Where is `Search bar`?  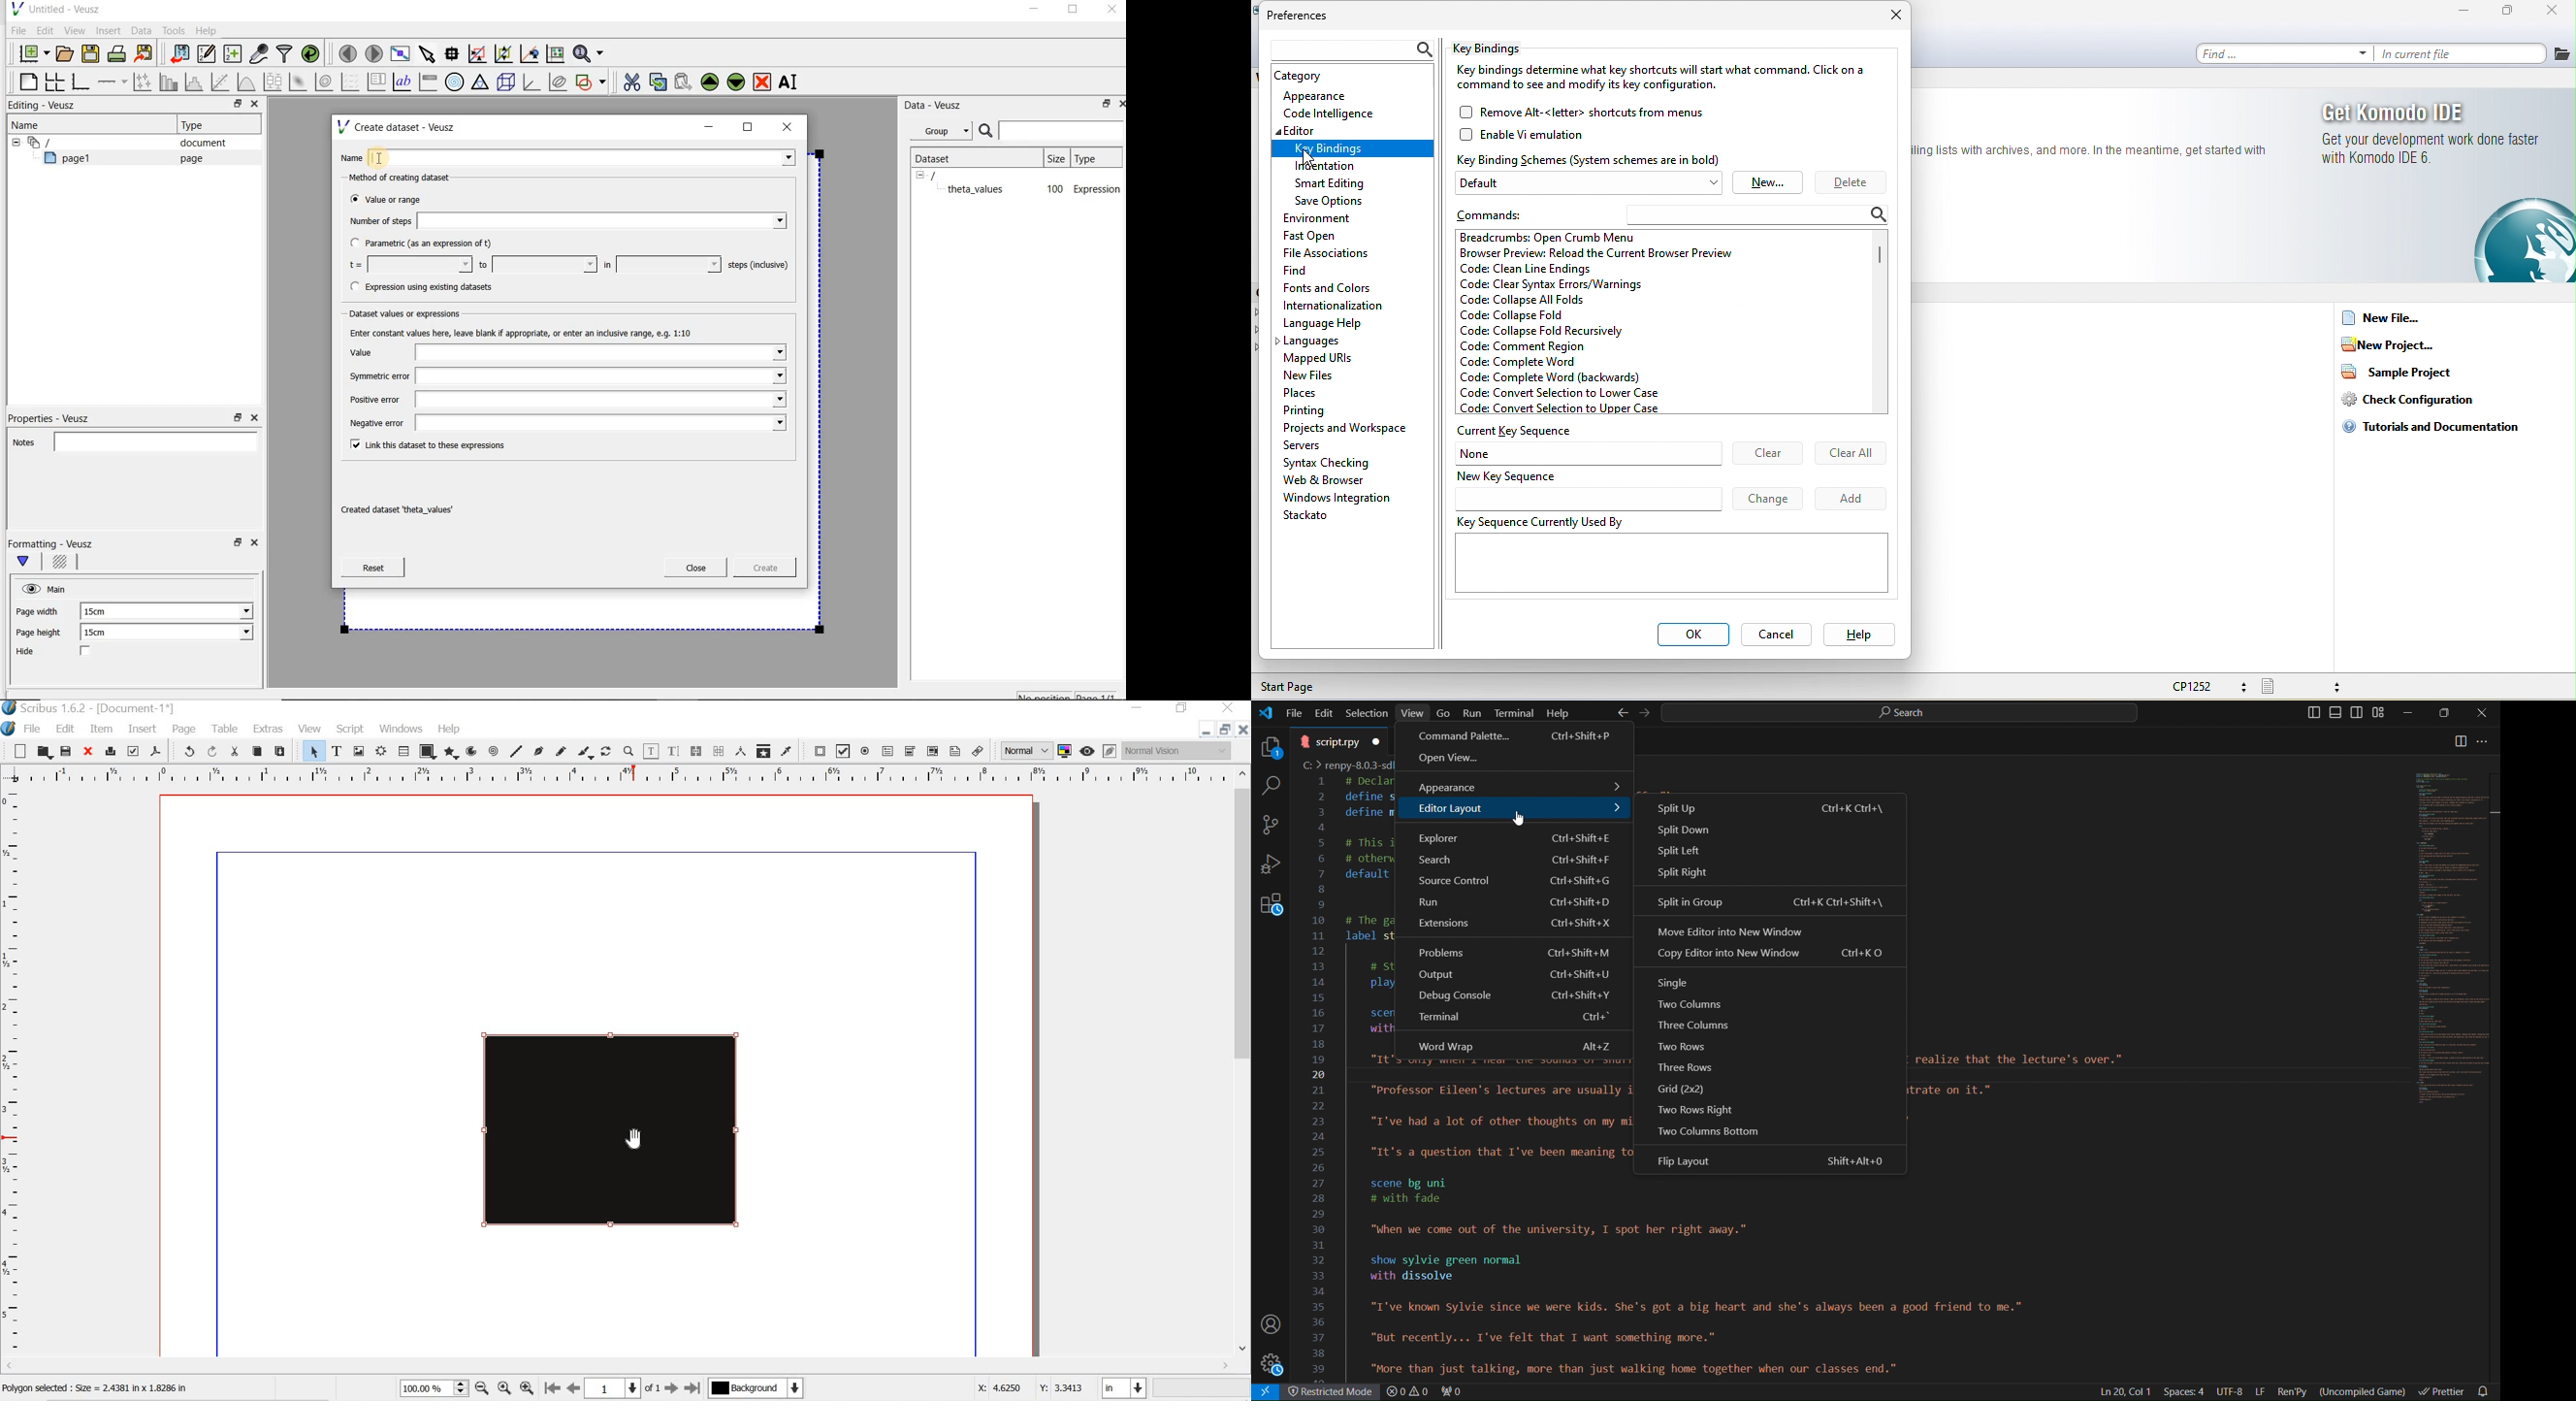
Search bar is located at coordinates (1052, 129).